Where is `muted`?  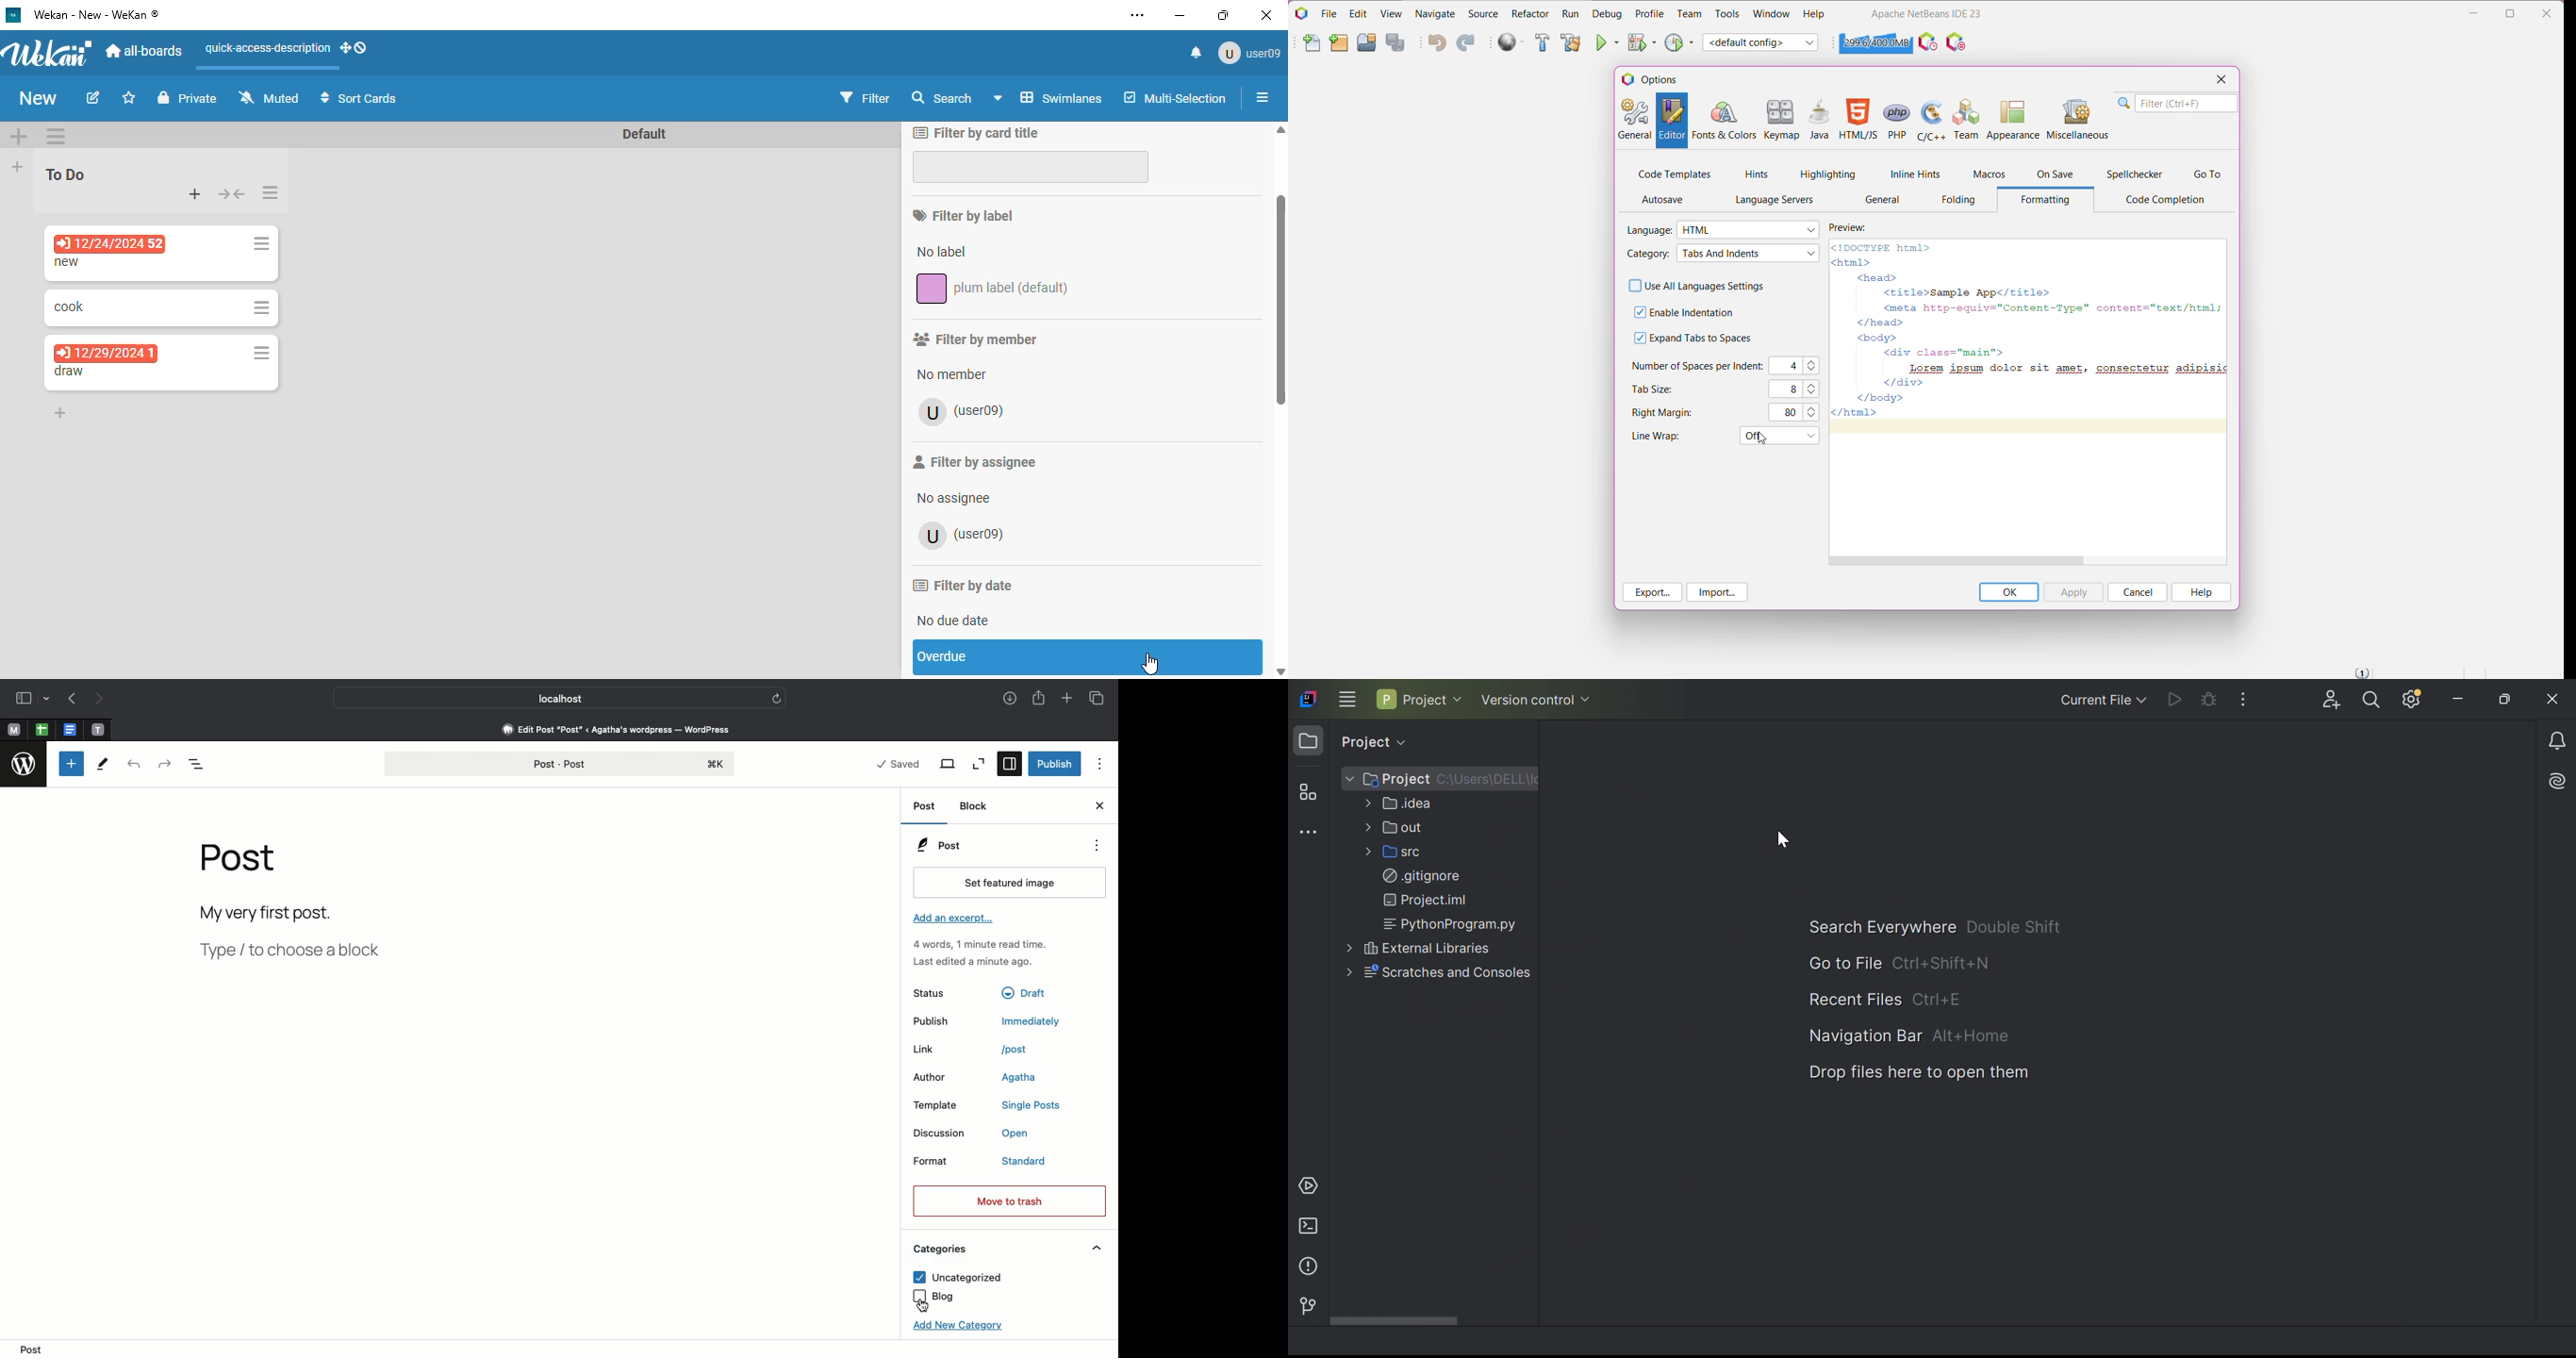 muted is located at coordinates (269, 97).